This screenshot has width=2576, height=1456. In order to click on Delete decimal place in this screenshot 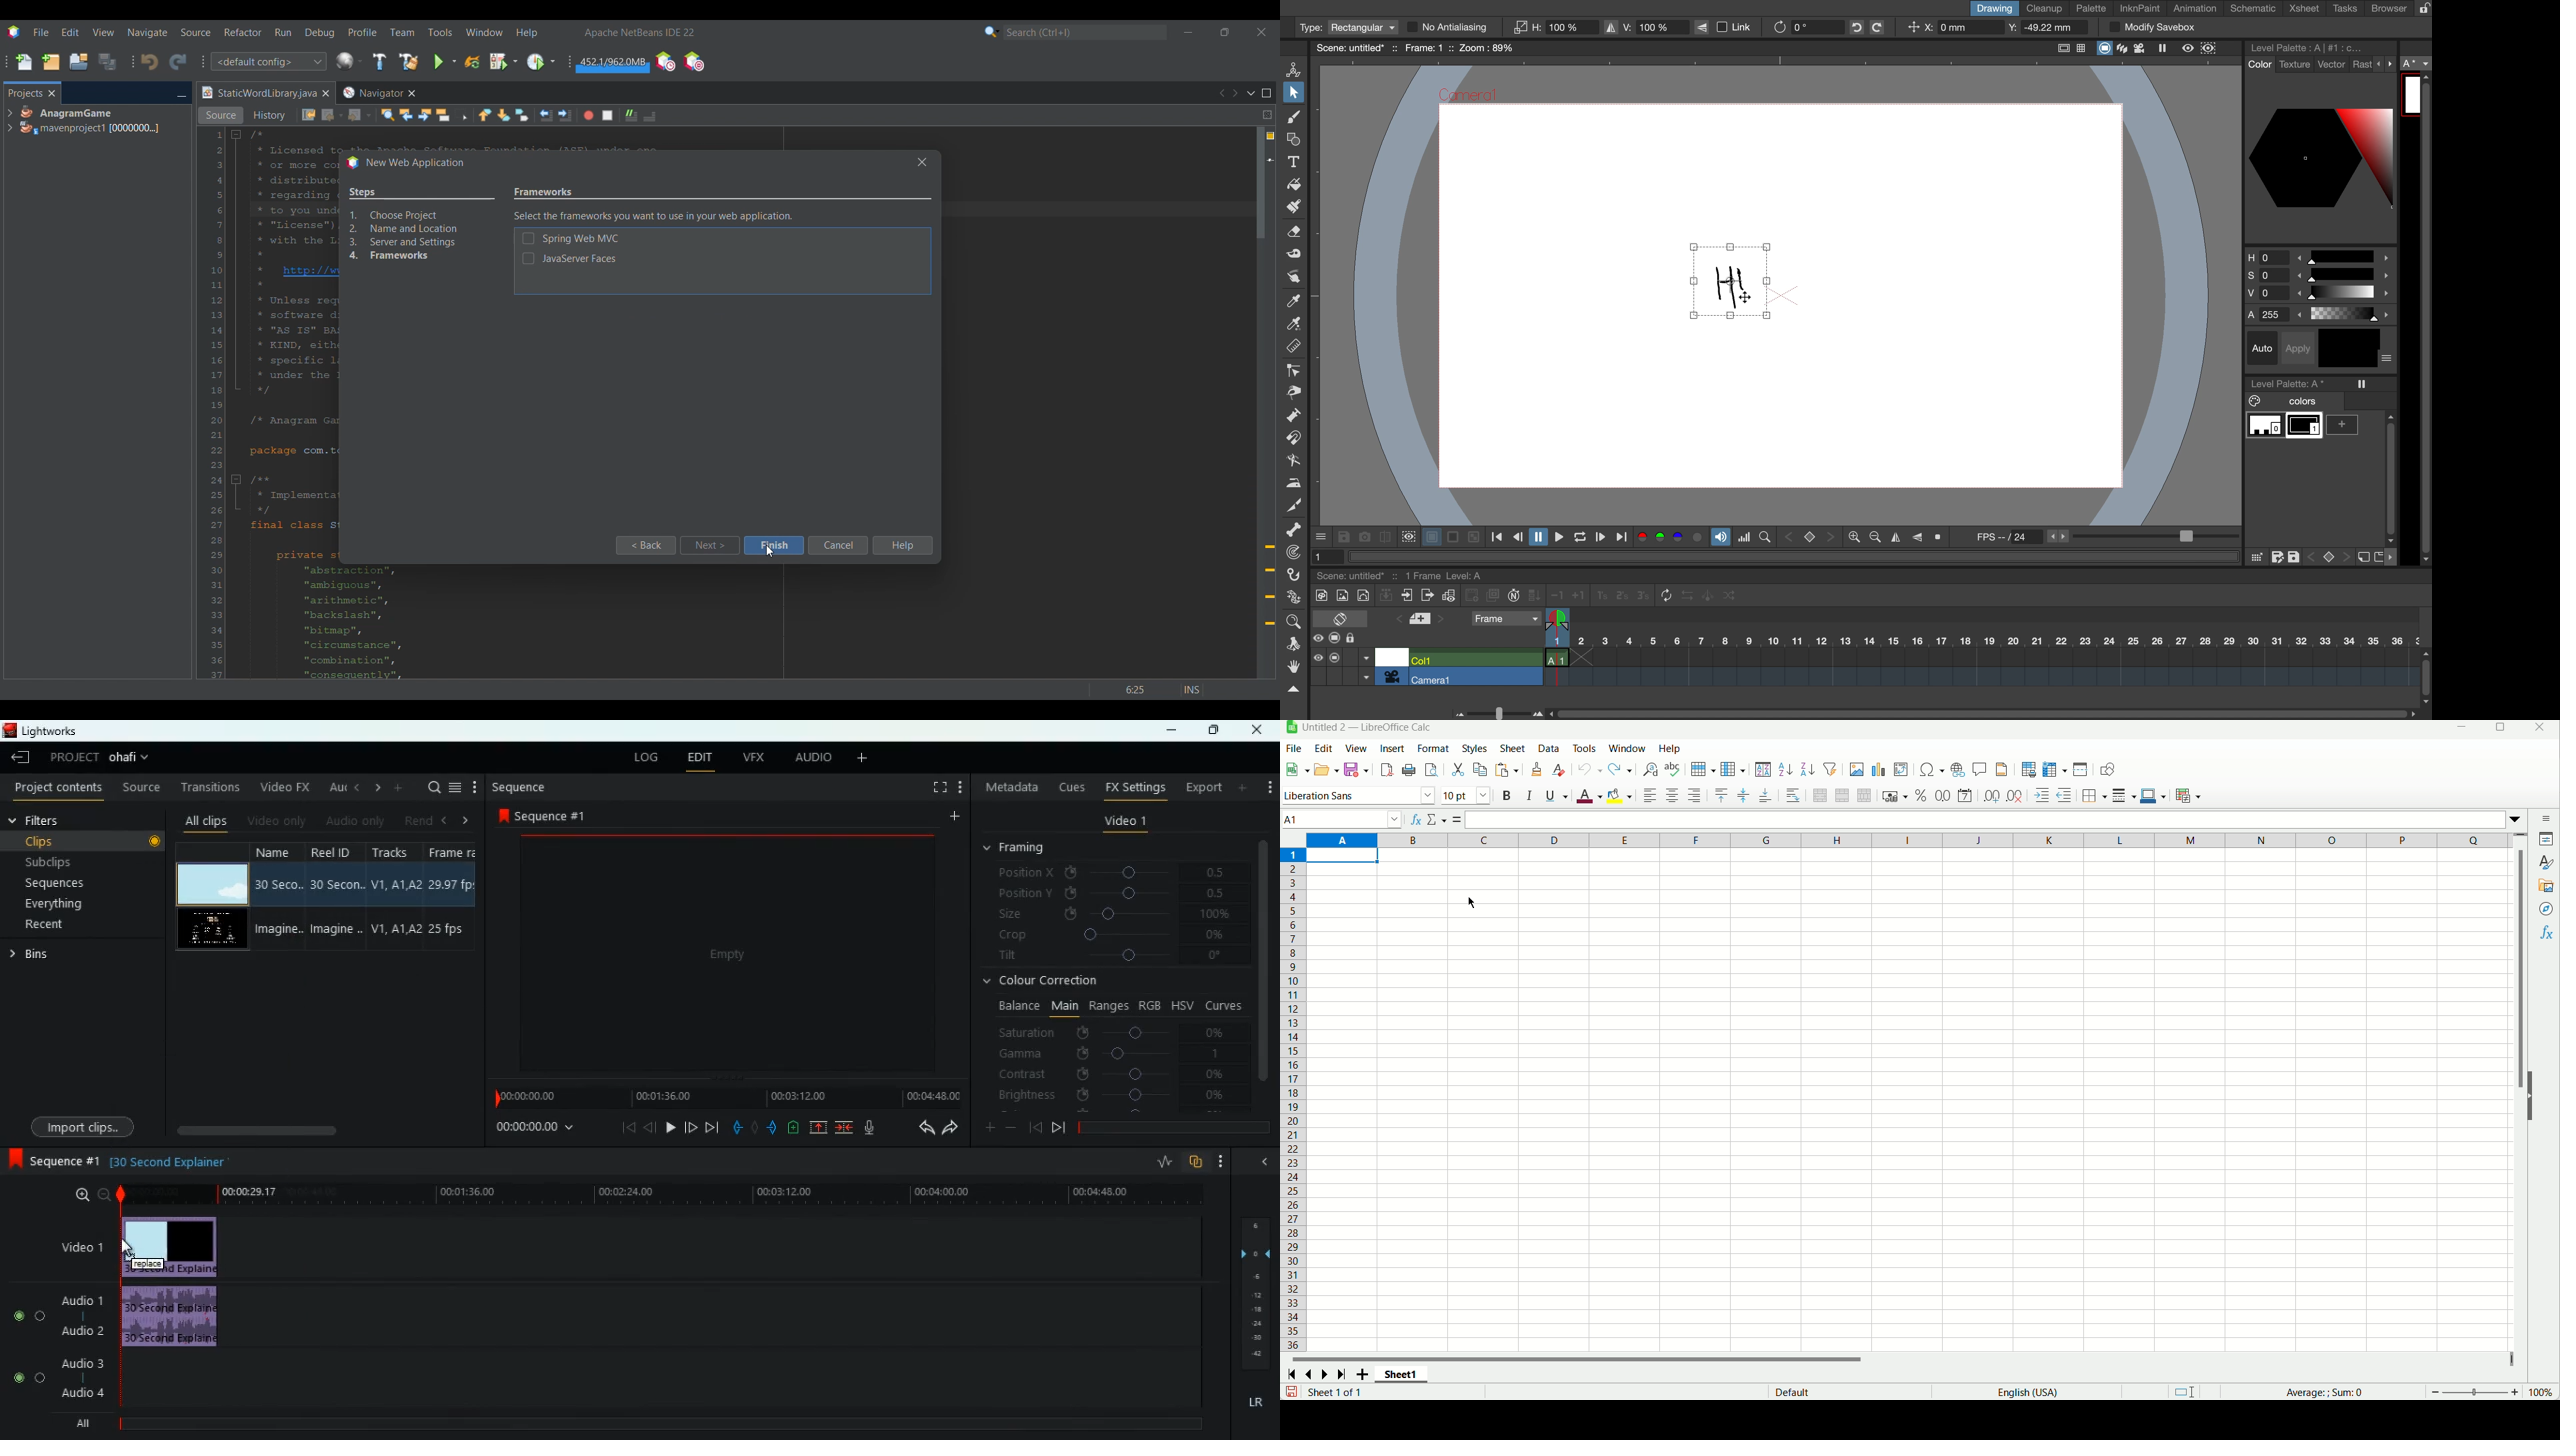, I will do `click(2015, 797)`.